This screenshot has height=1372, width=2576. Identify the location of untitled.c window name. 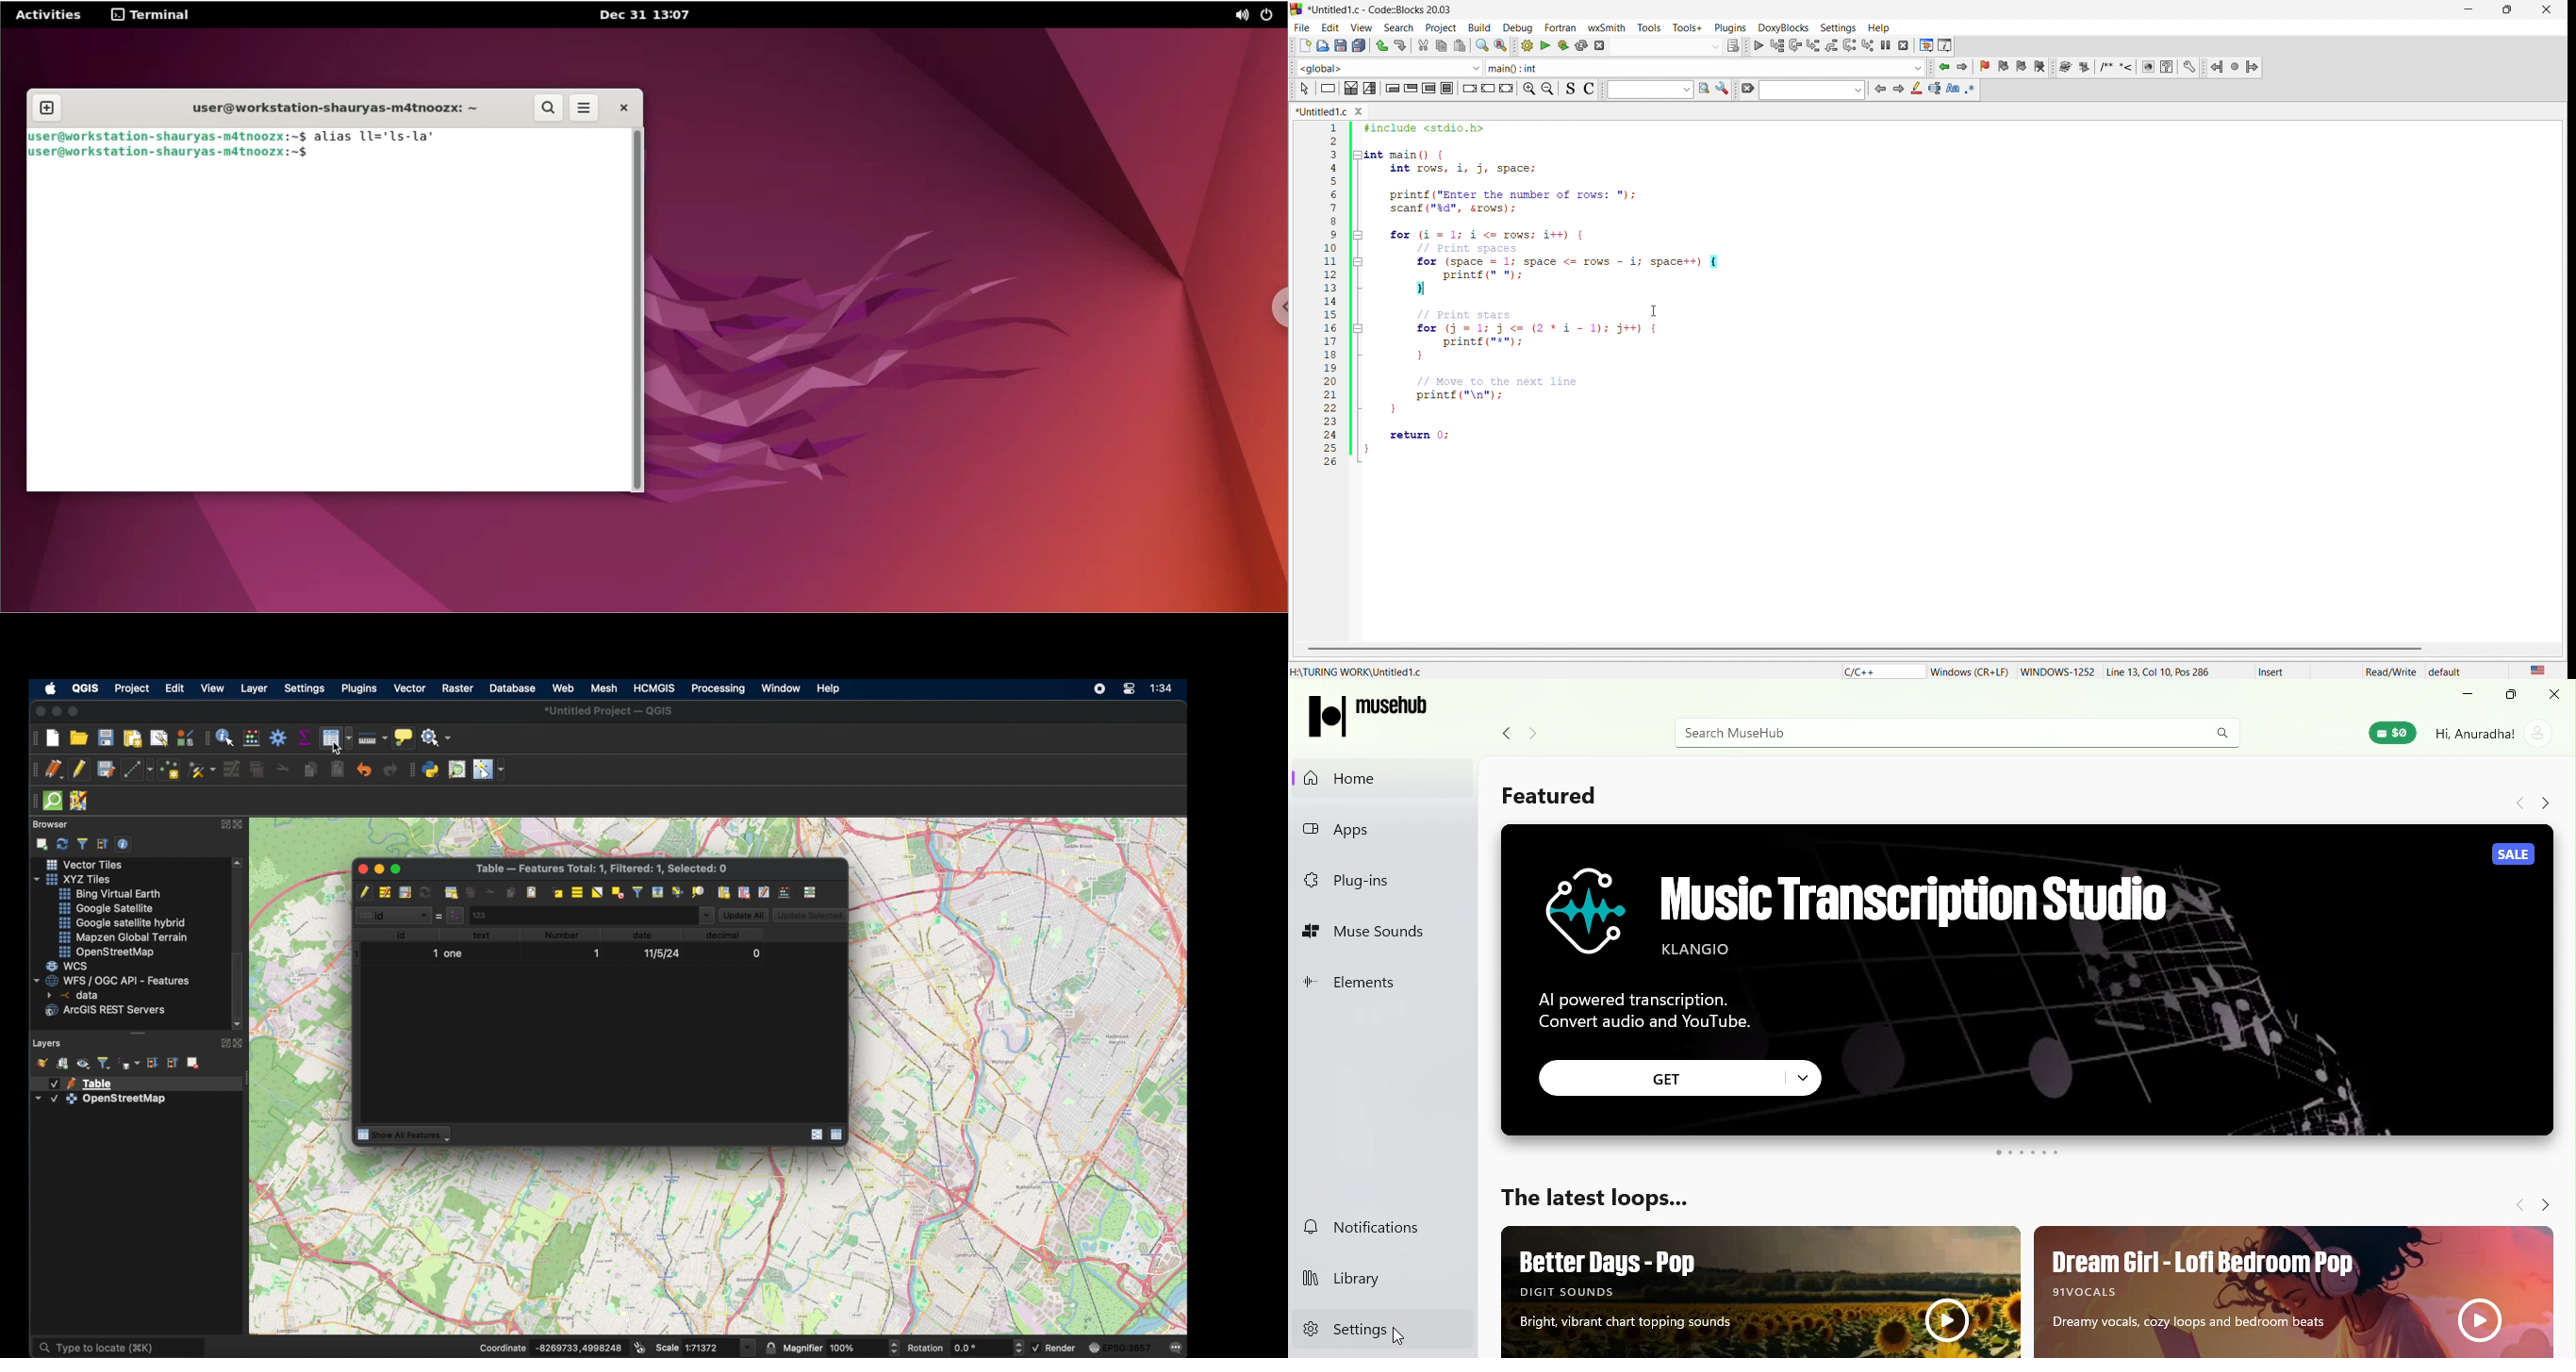
(1331, 113).